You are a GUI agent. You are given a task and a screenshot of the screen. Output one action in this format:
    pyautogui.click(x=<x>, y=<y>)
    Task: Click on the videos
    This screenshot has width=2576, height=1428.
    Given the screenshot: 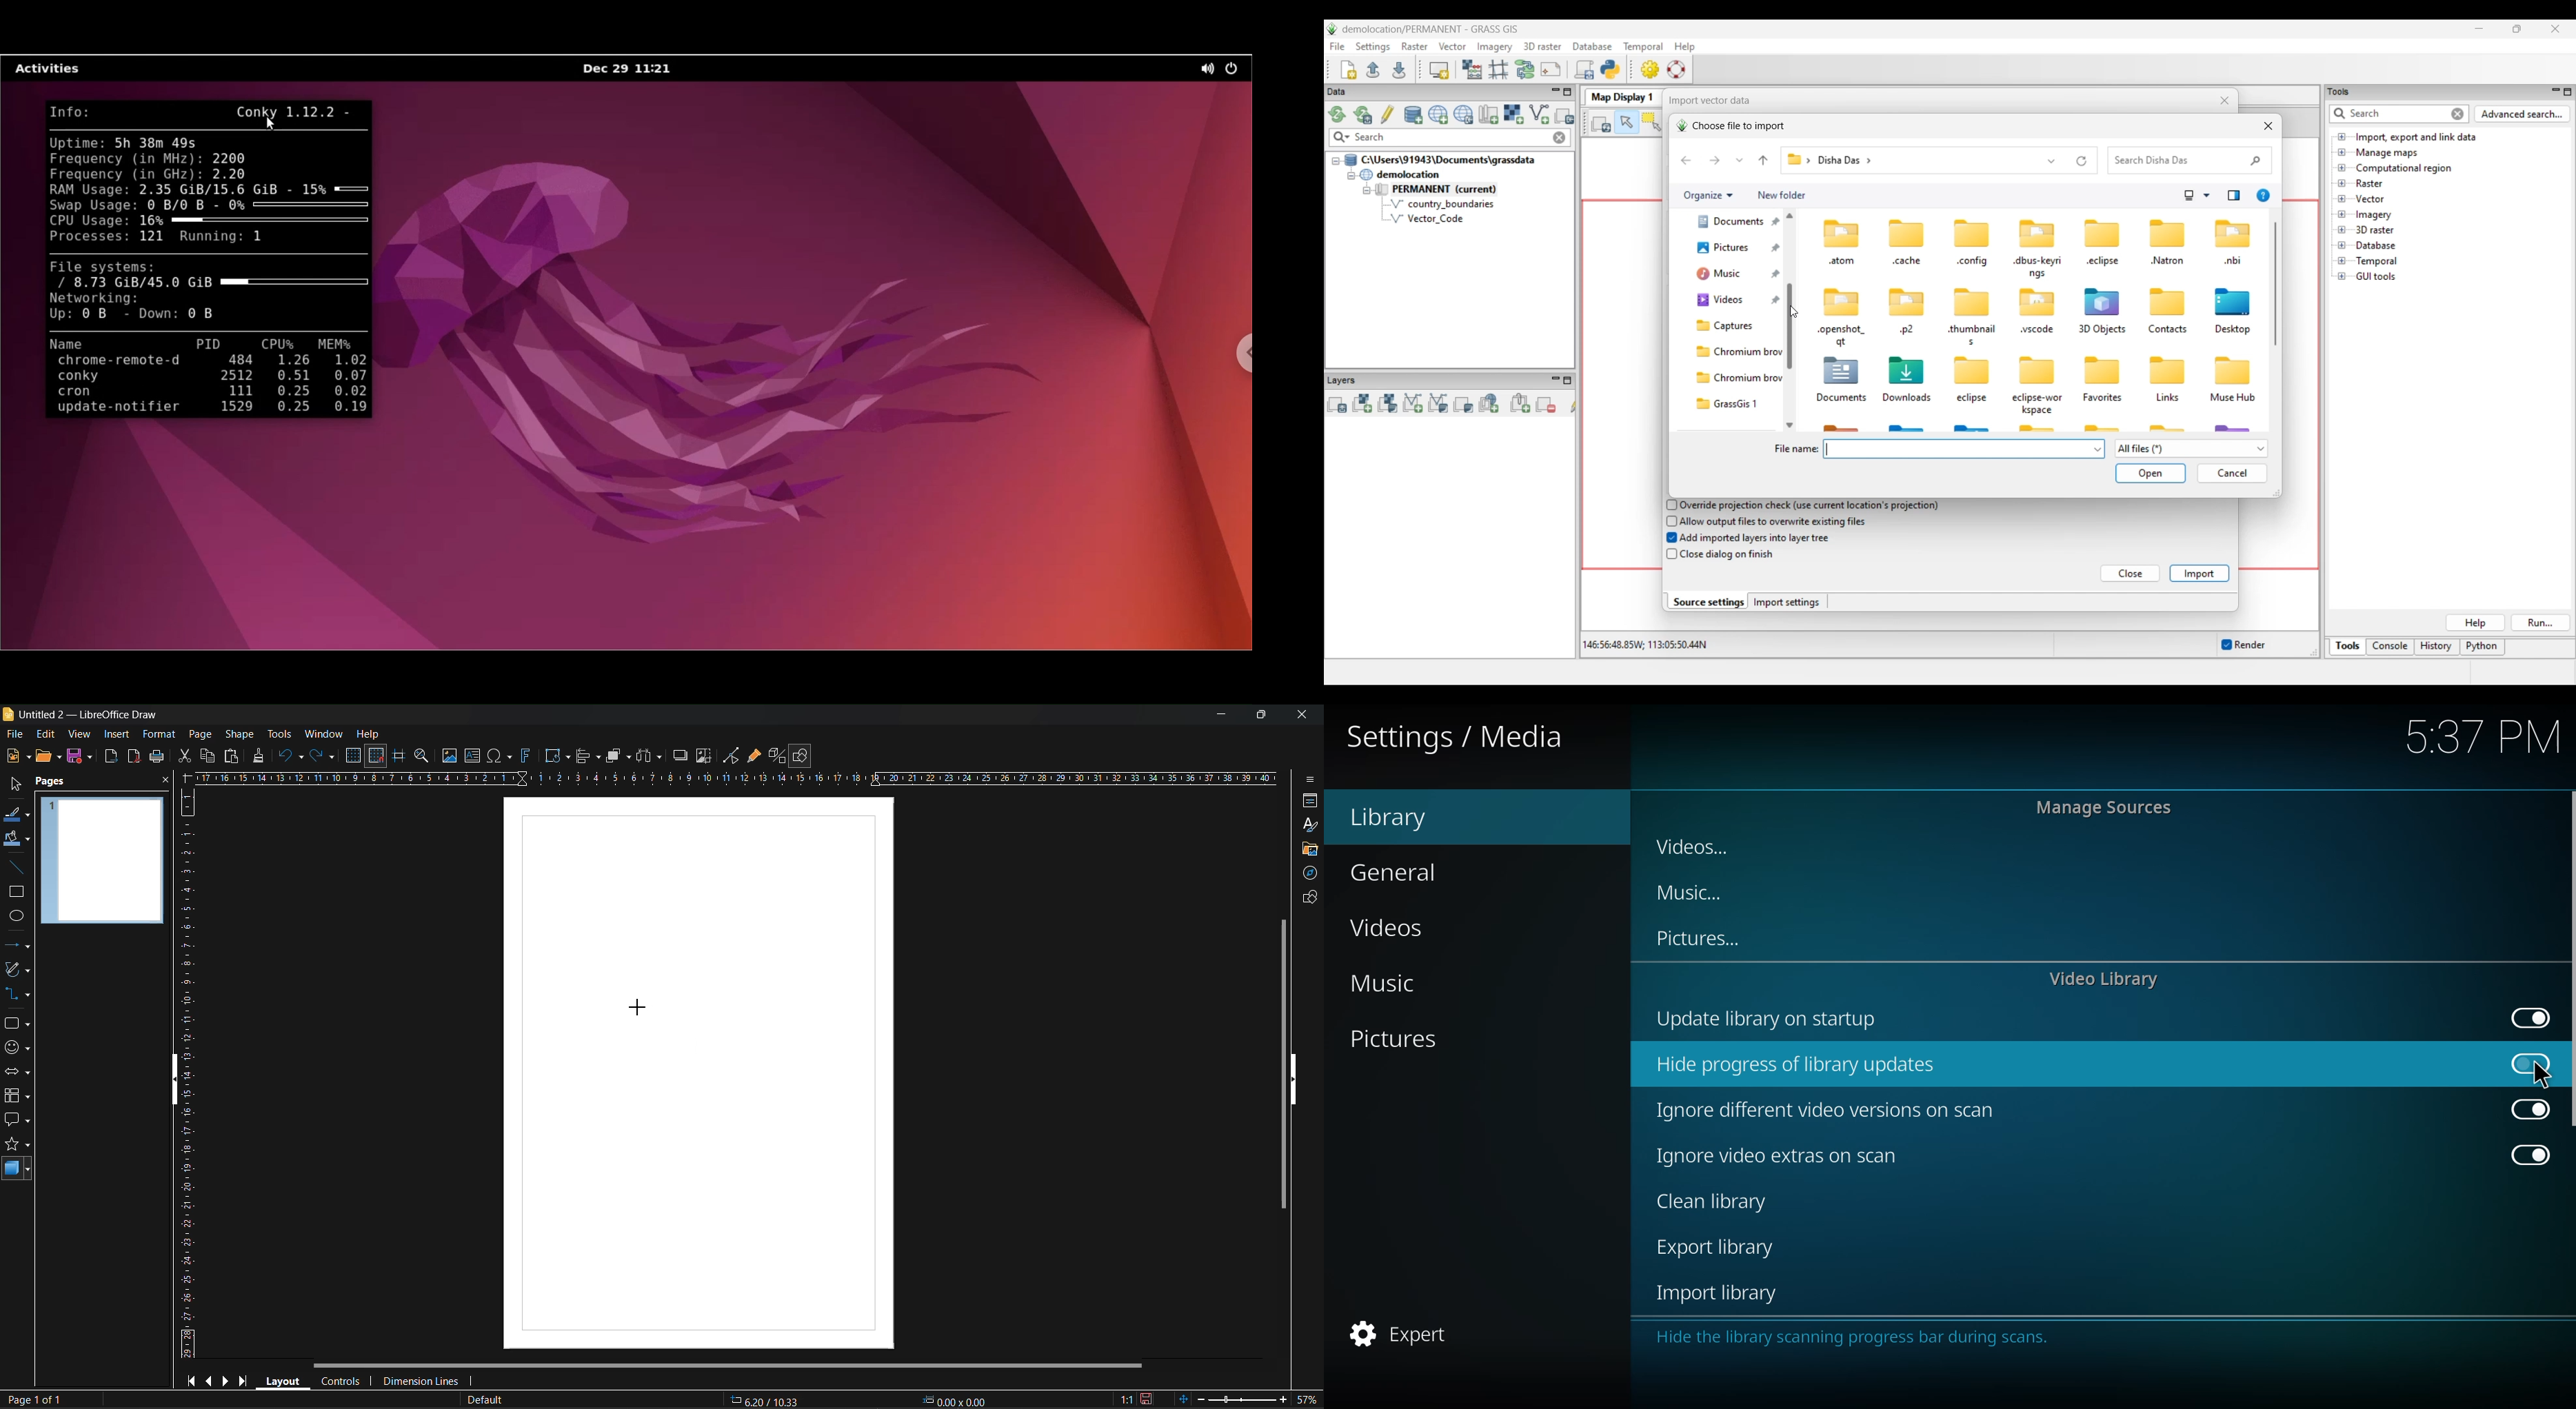 What is the action you would take?
    pyautogui.click(x=1402, y=925)
    